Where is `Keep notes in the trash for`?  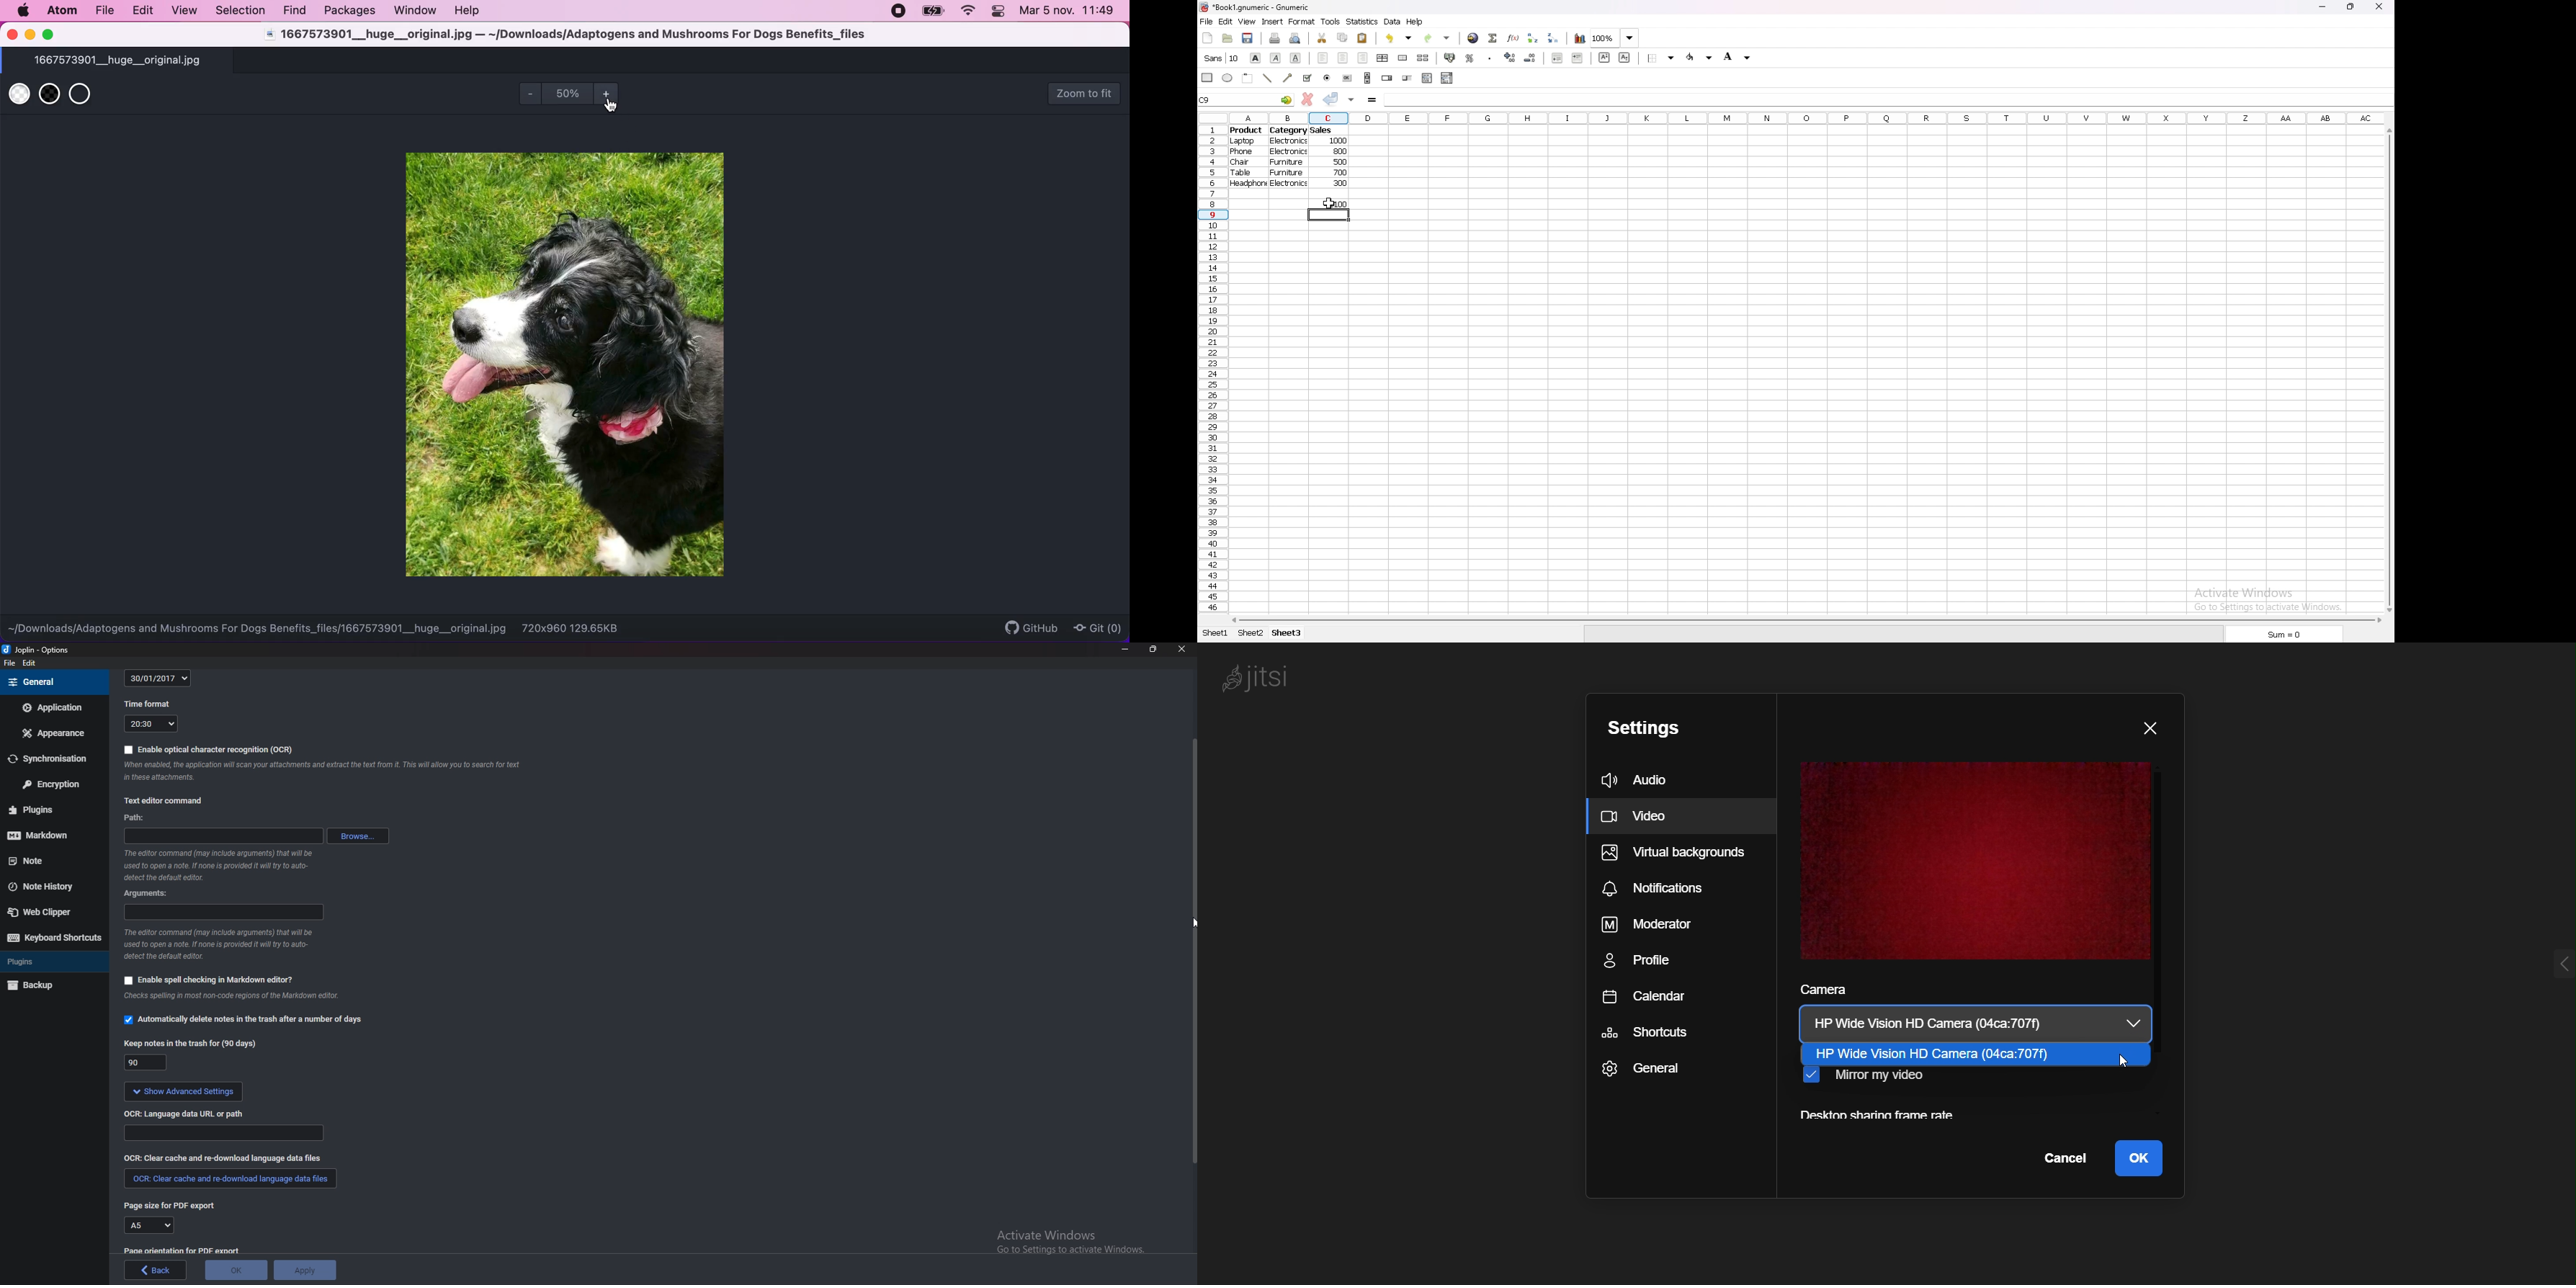
Keep notes in the trash for is located at coordinates (190, 1045).